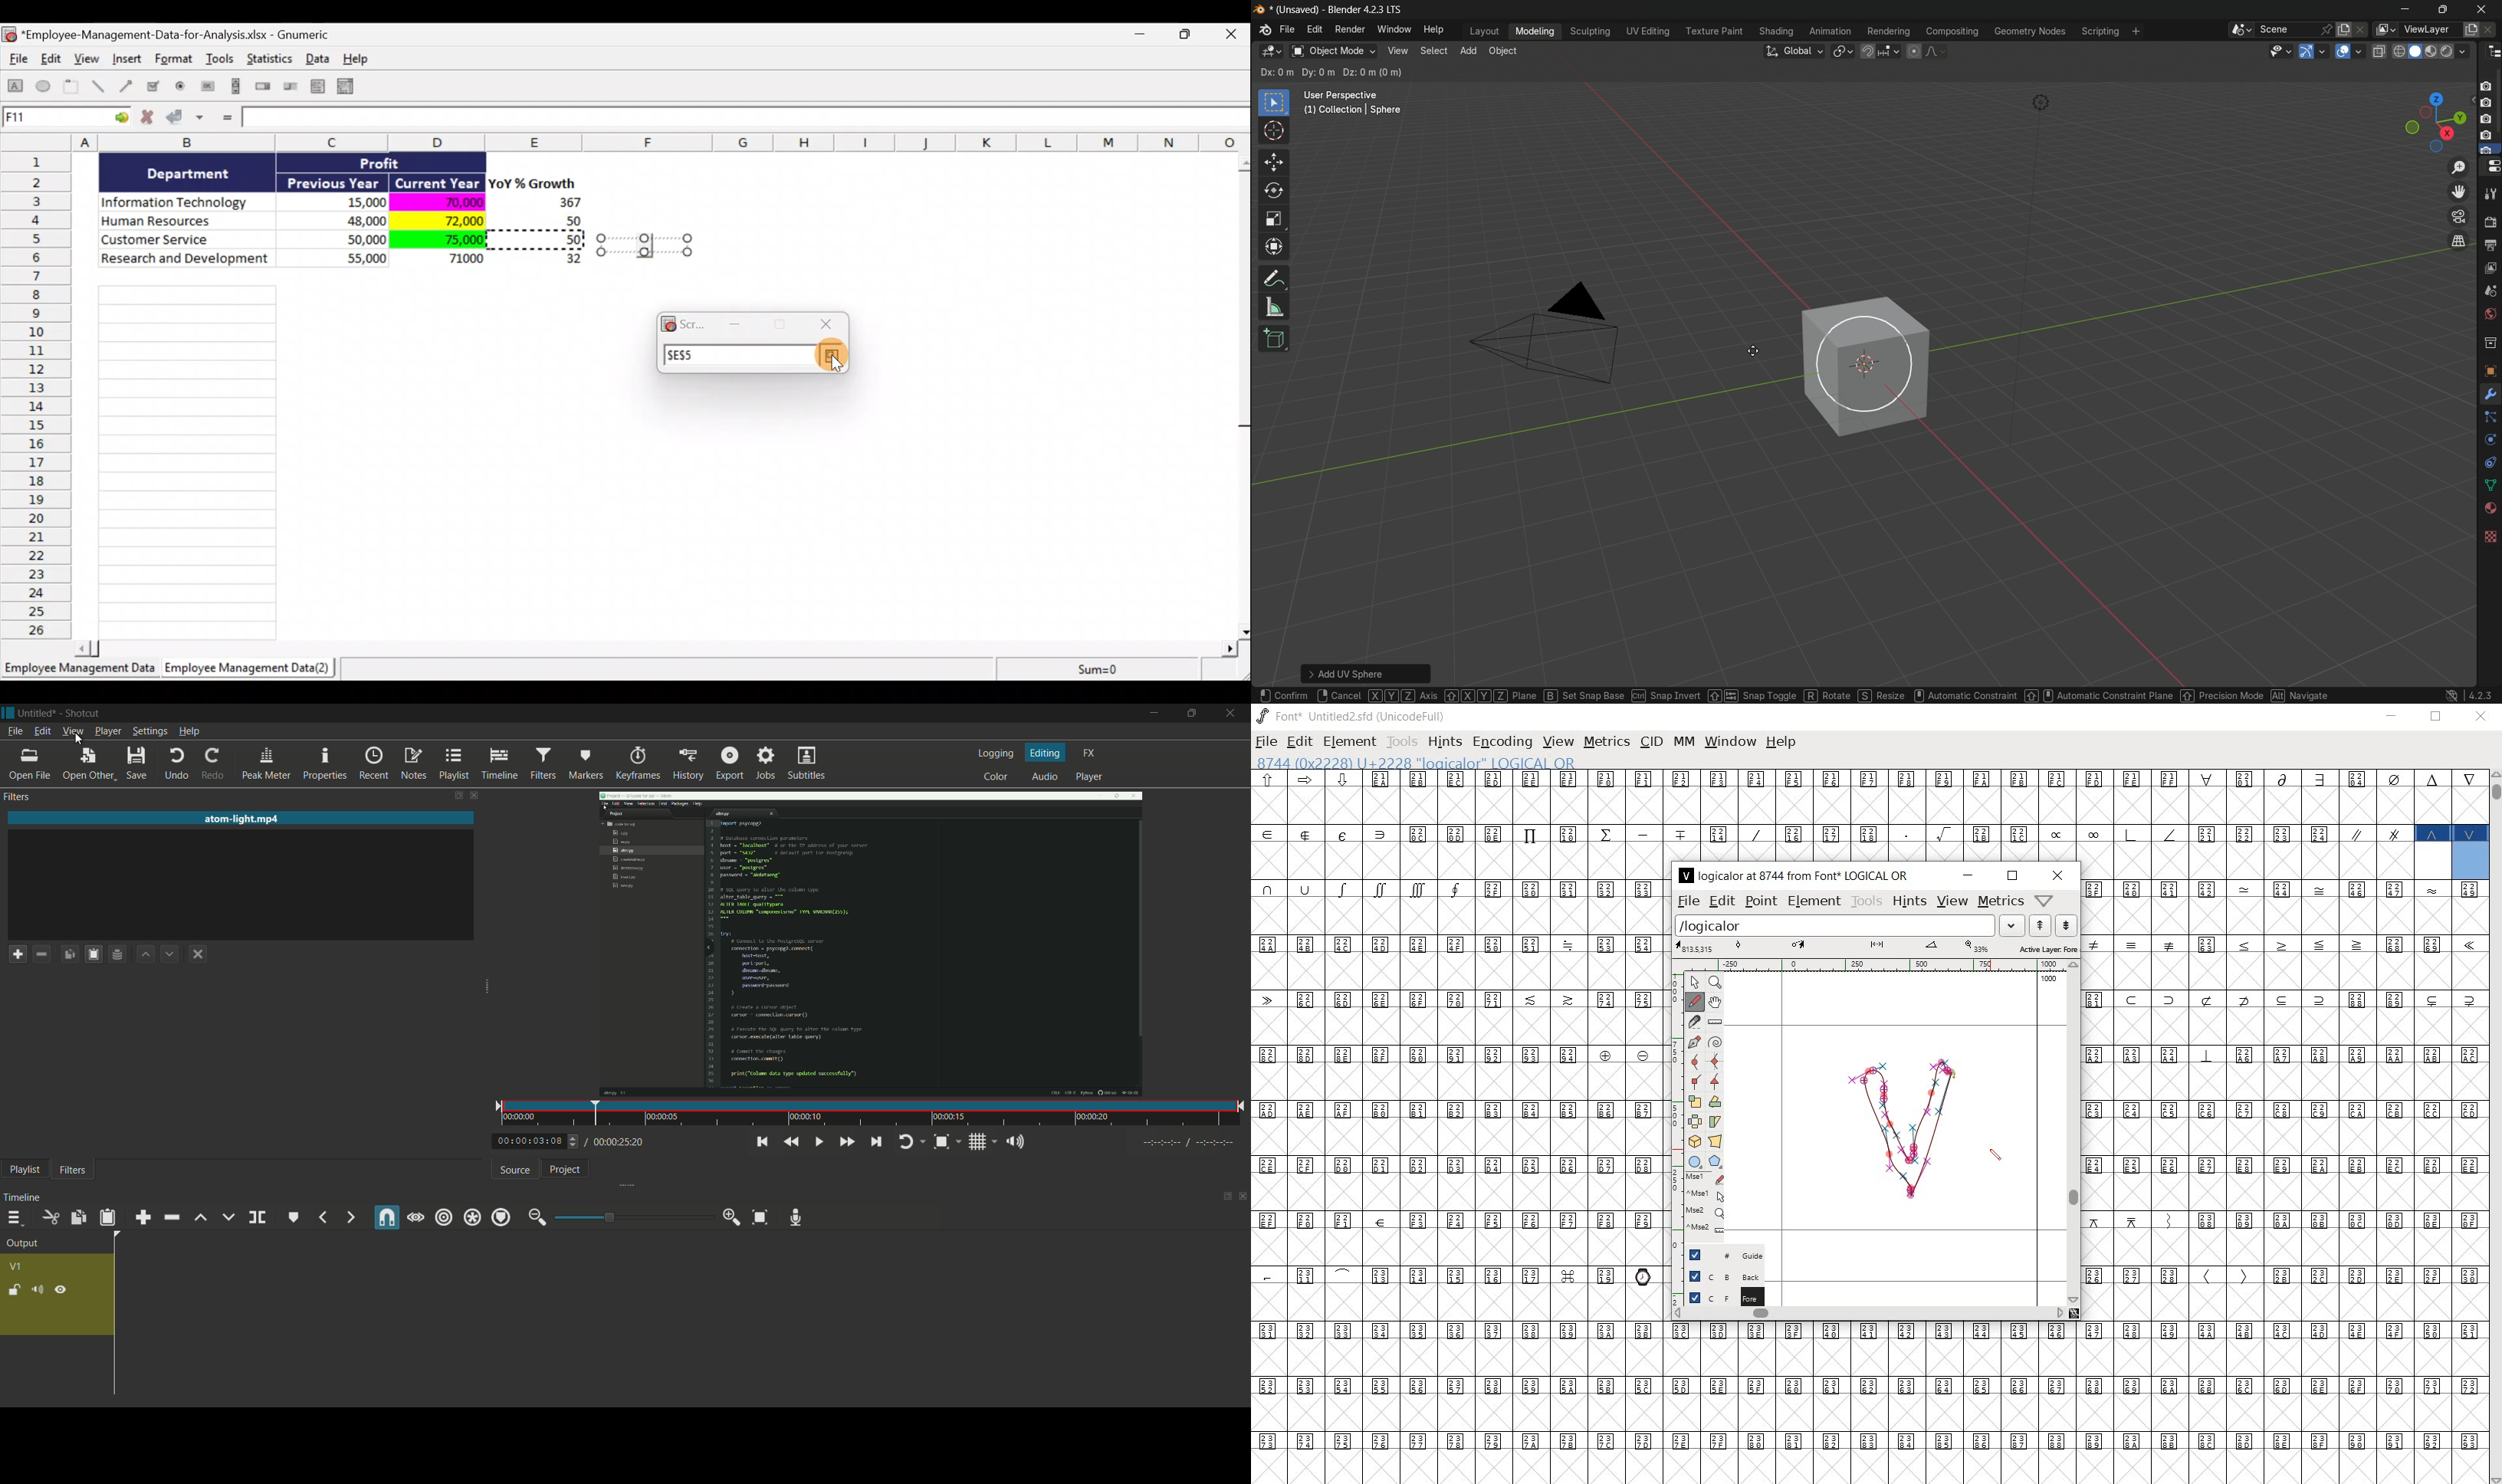  I want to click on adjustment bar, so click(634, 1217).